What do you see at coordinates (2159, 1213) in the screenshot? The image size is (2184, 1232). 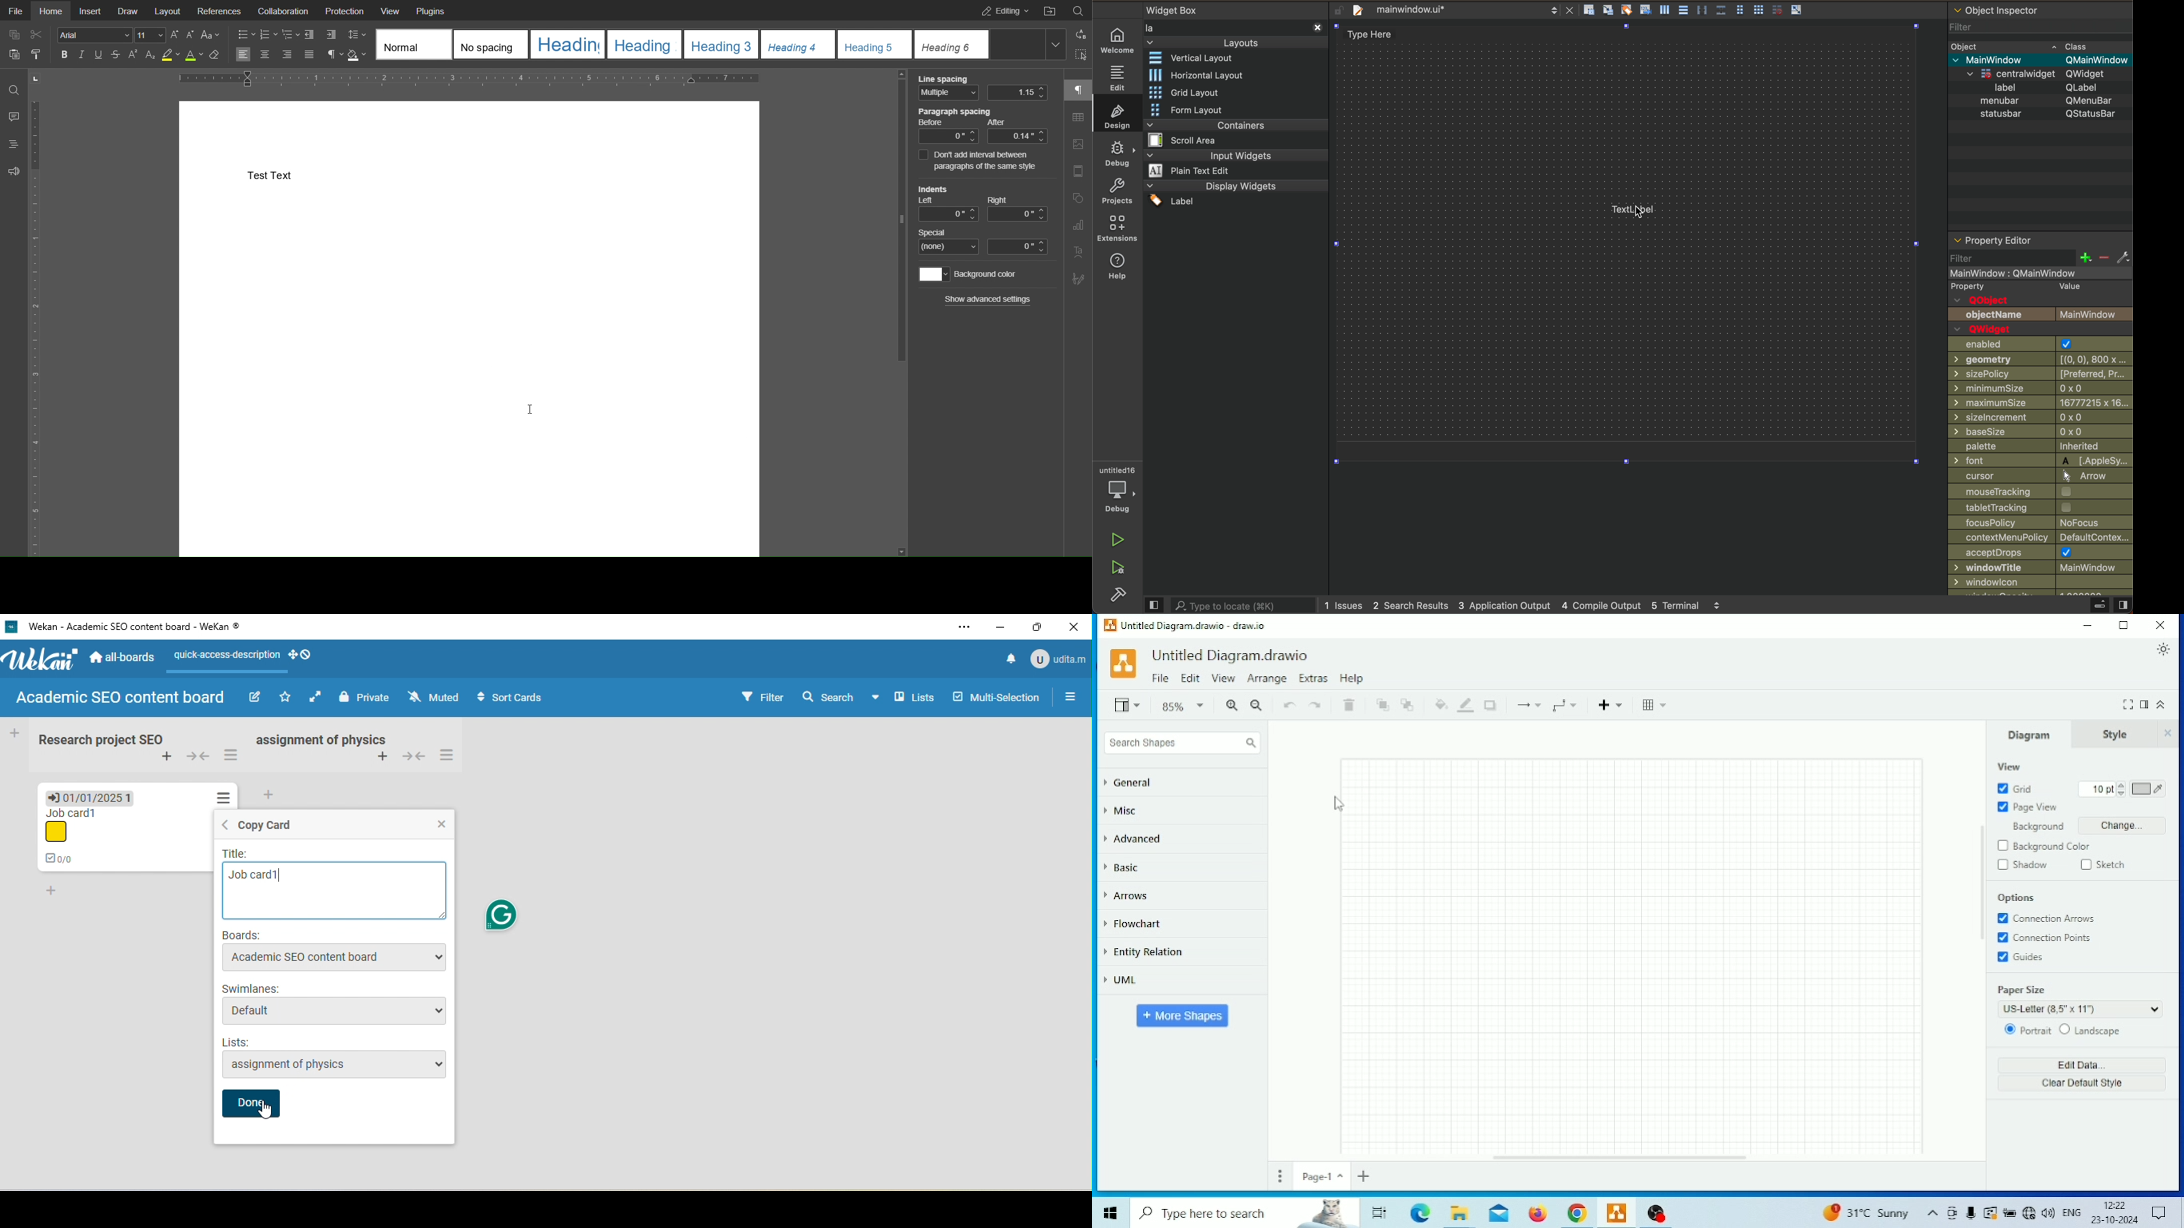 I see `Notifications` at bounding box center [2159, 1213].